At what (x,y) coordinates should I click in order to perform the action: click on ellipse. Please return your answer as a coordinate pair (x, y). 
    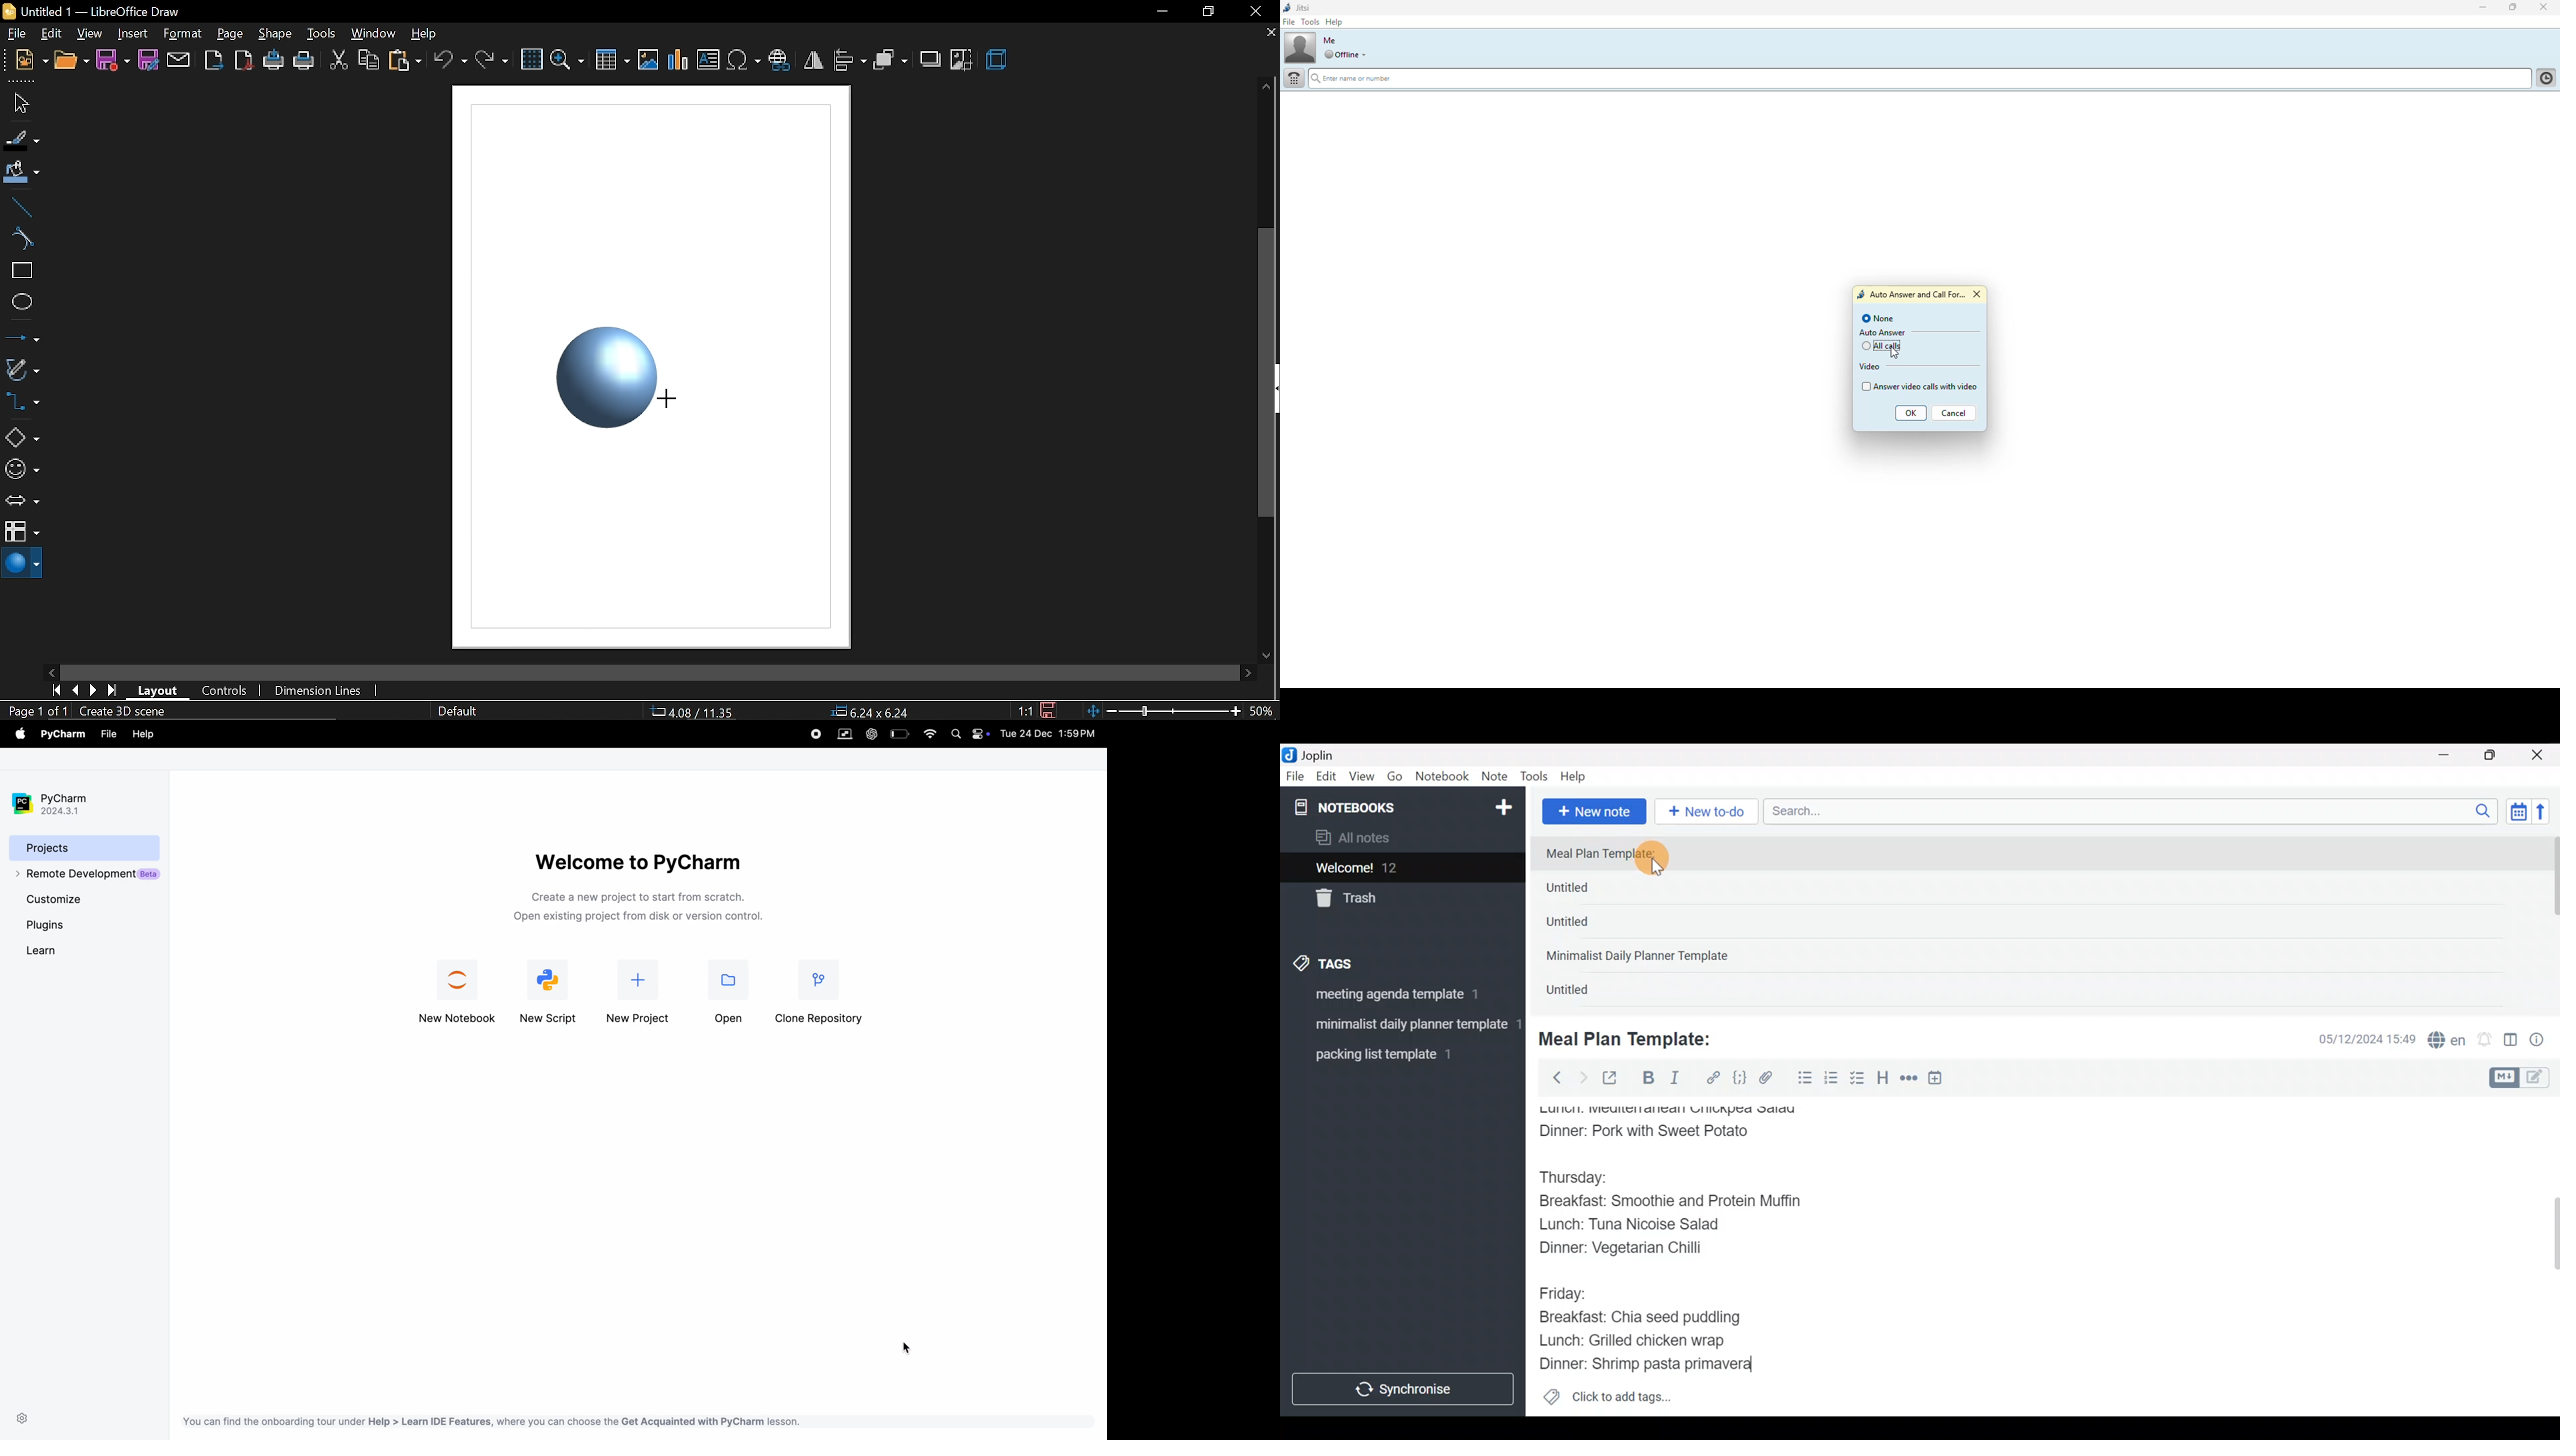
    Looking at the image, I should click on (18, 301).